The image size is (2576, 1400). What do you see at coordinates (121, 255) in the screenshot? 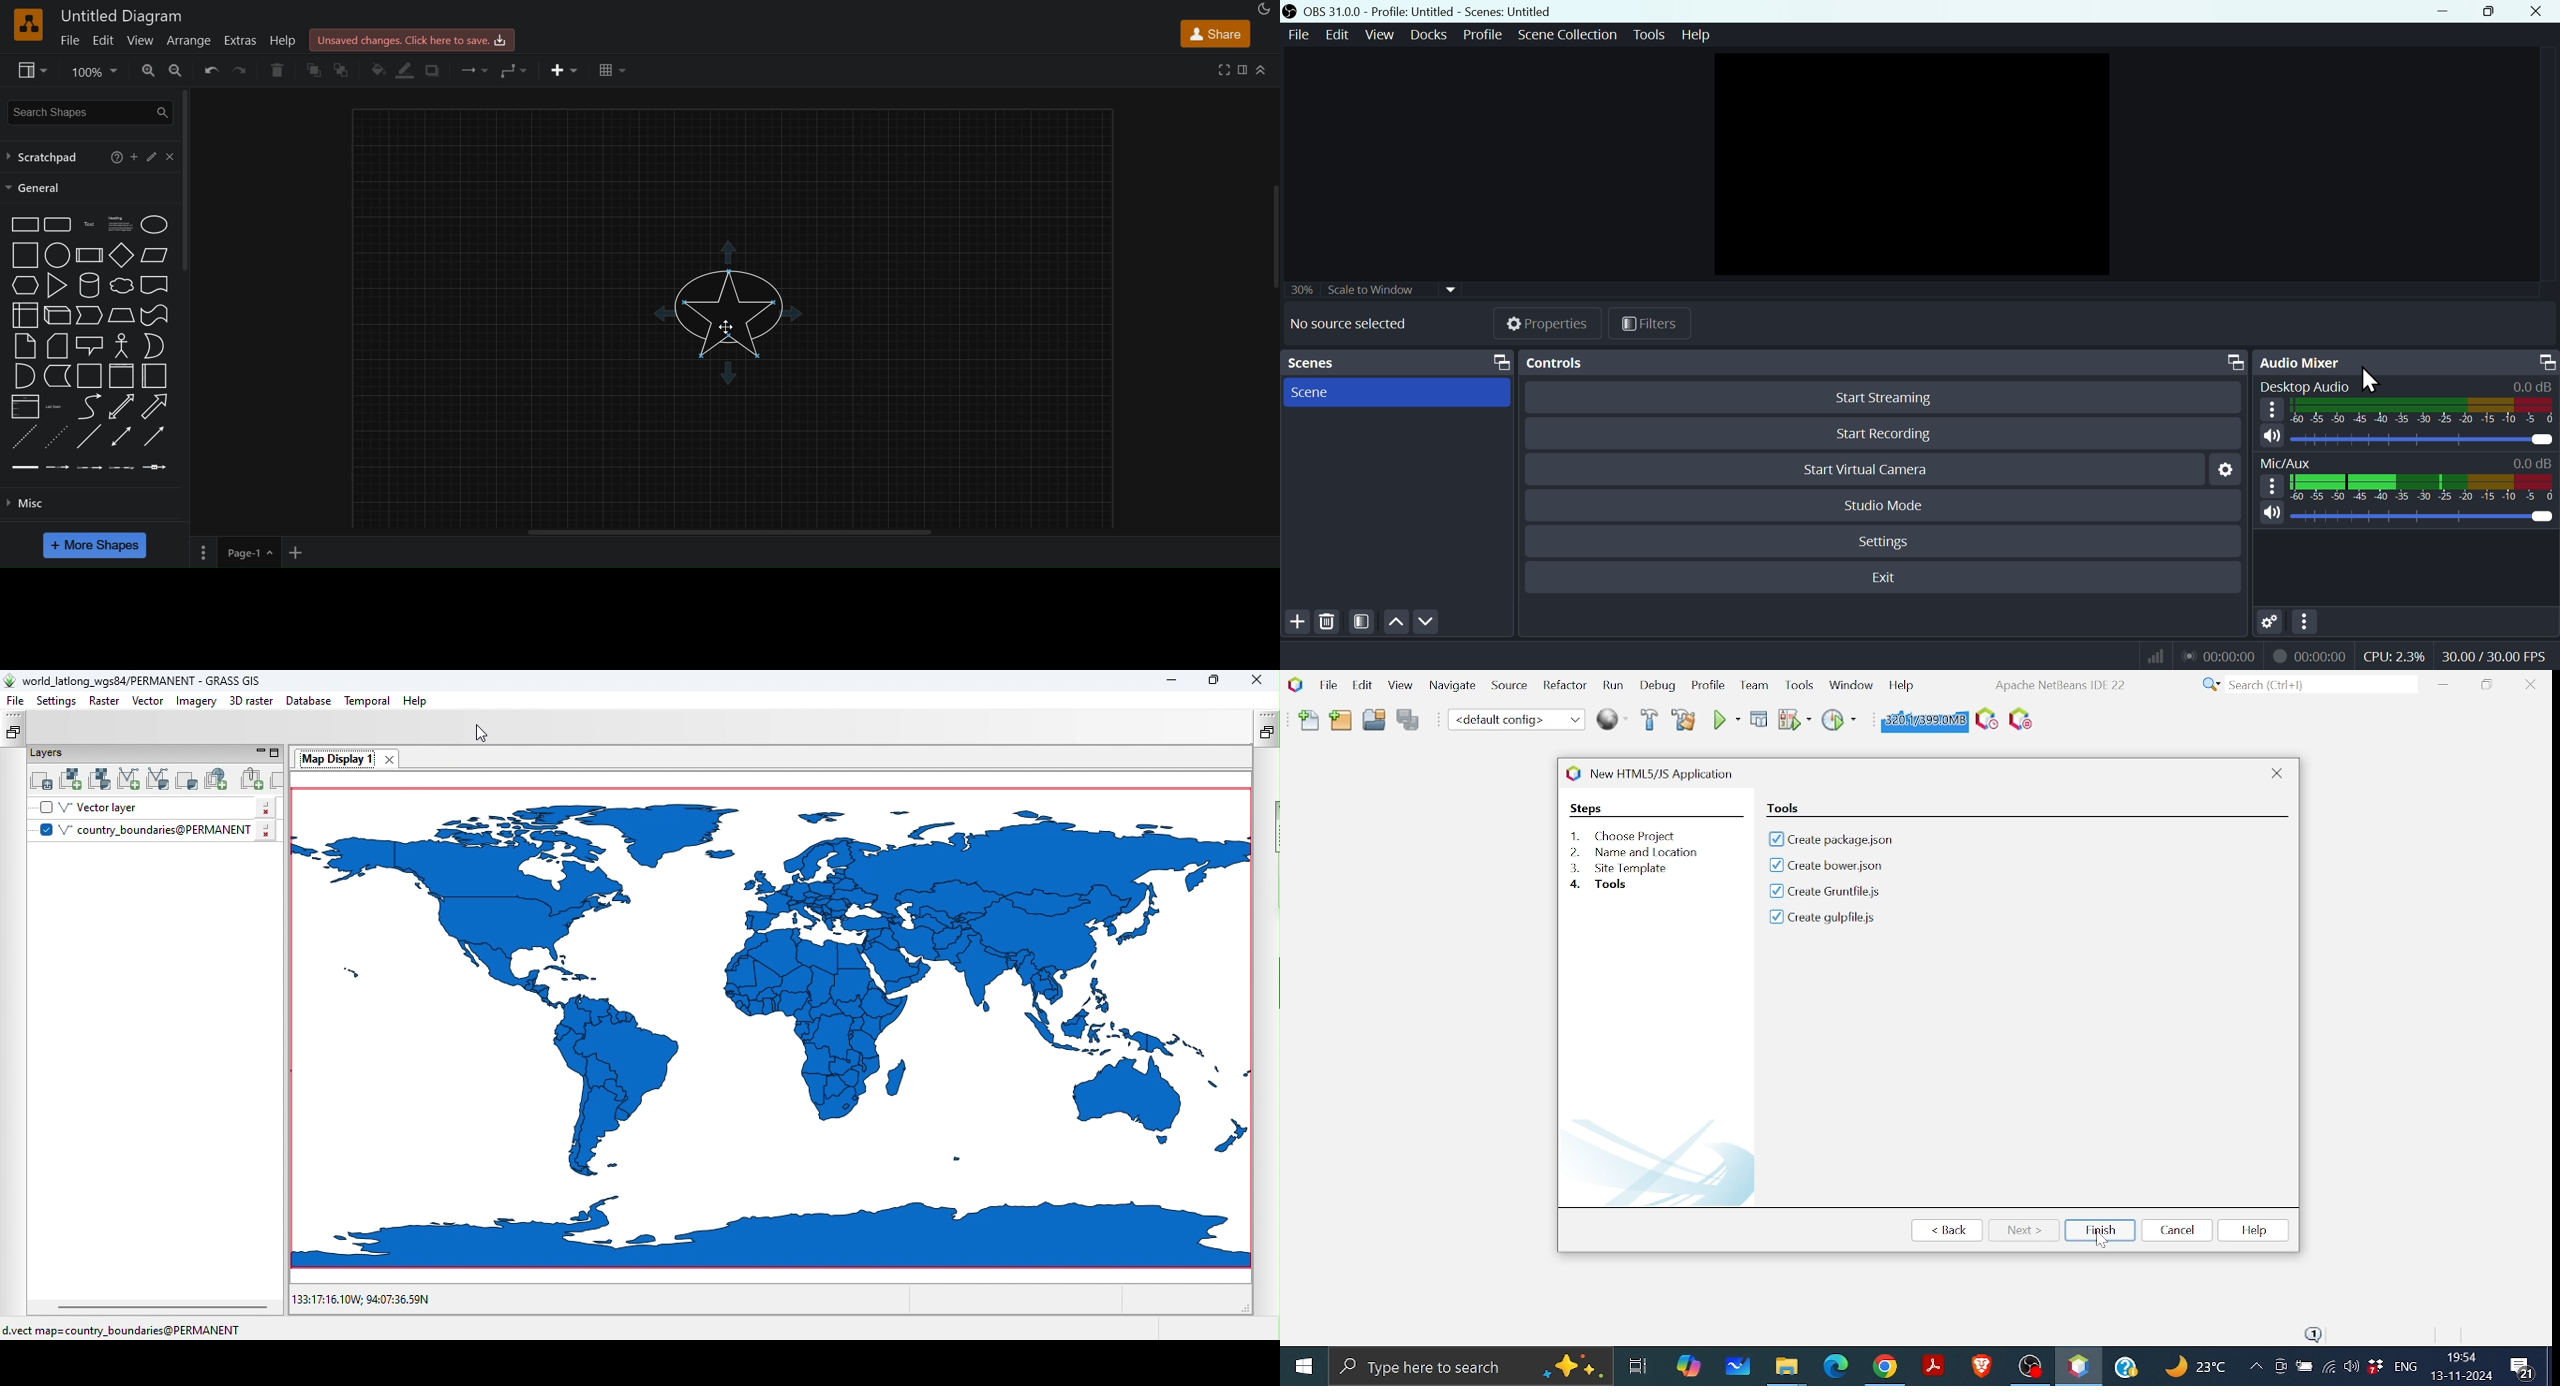
I see `diamond` at bounding box center [121, 255].